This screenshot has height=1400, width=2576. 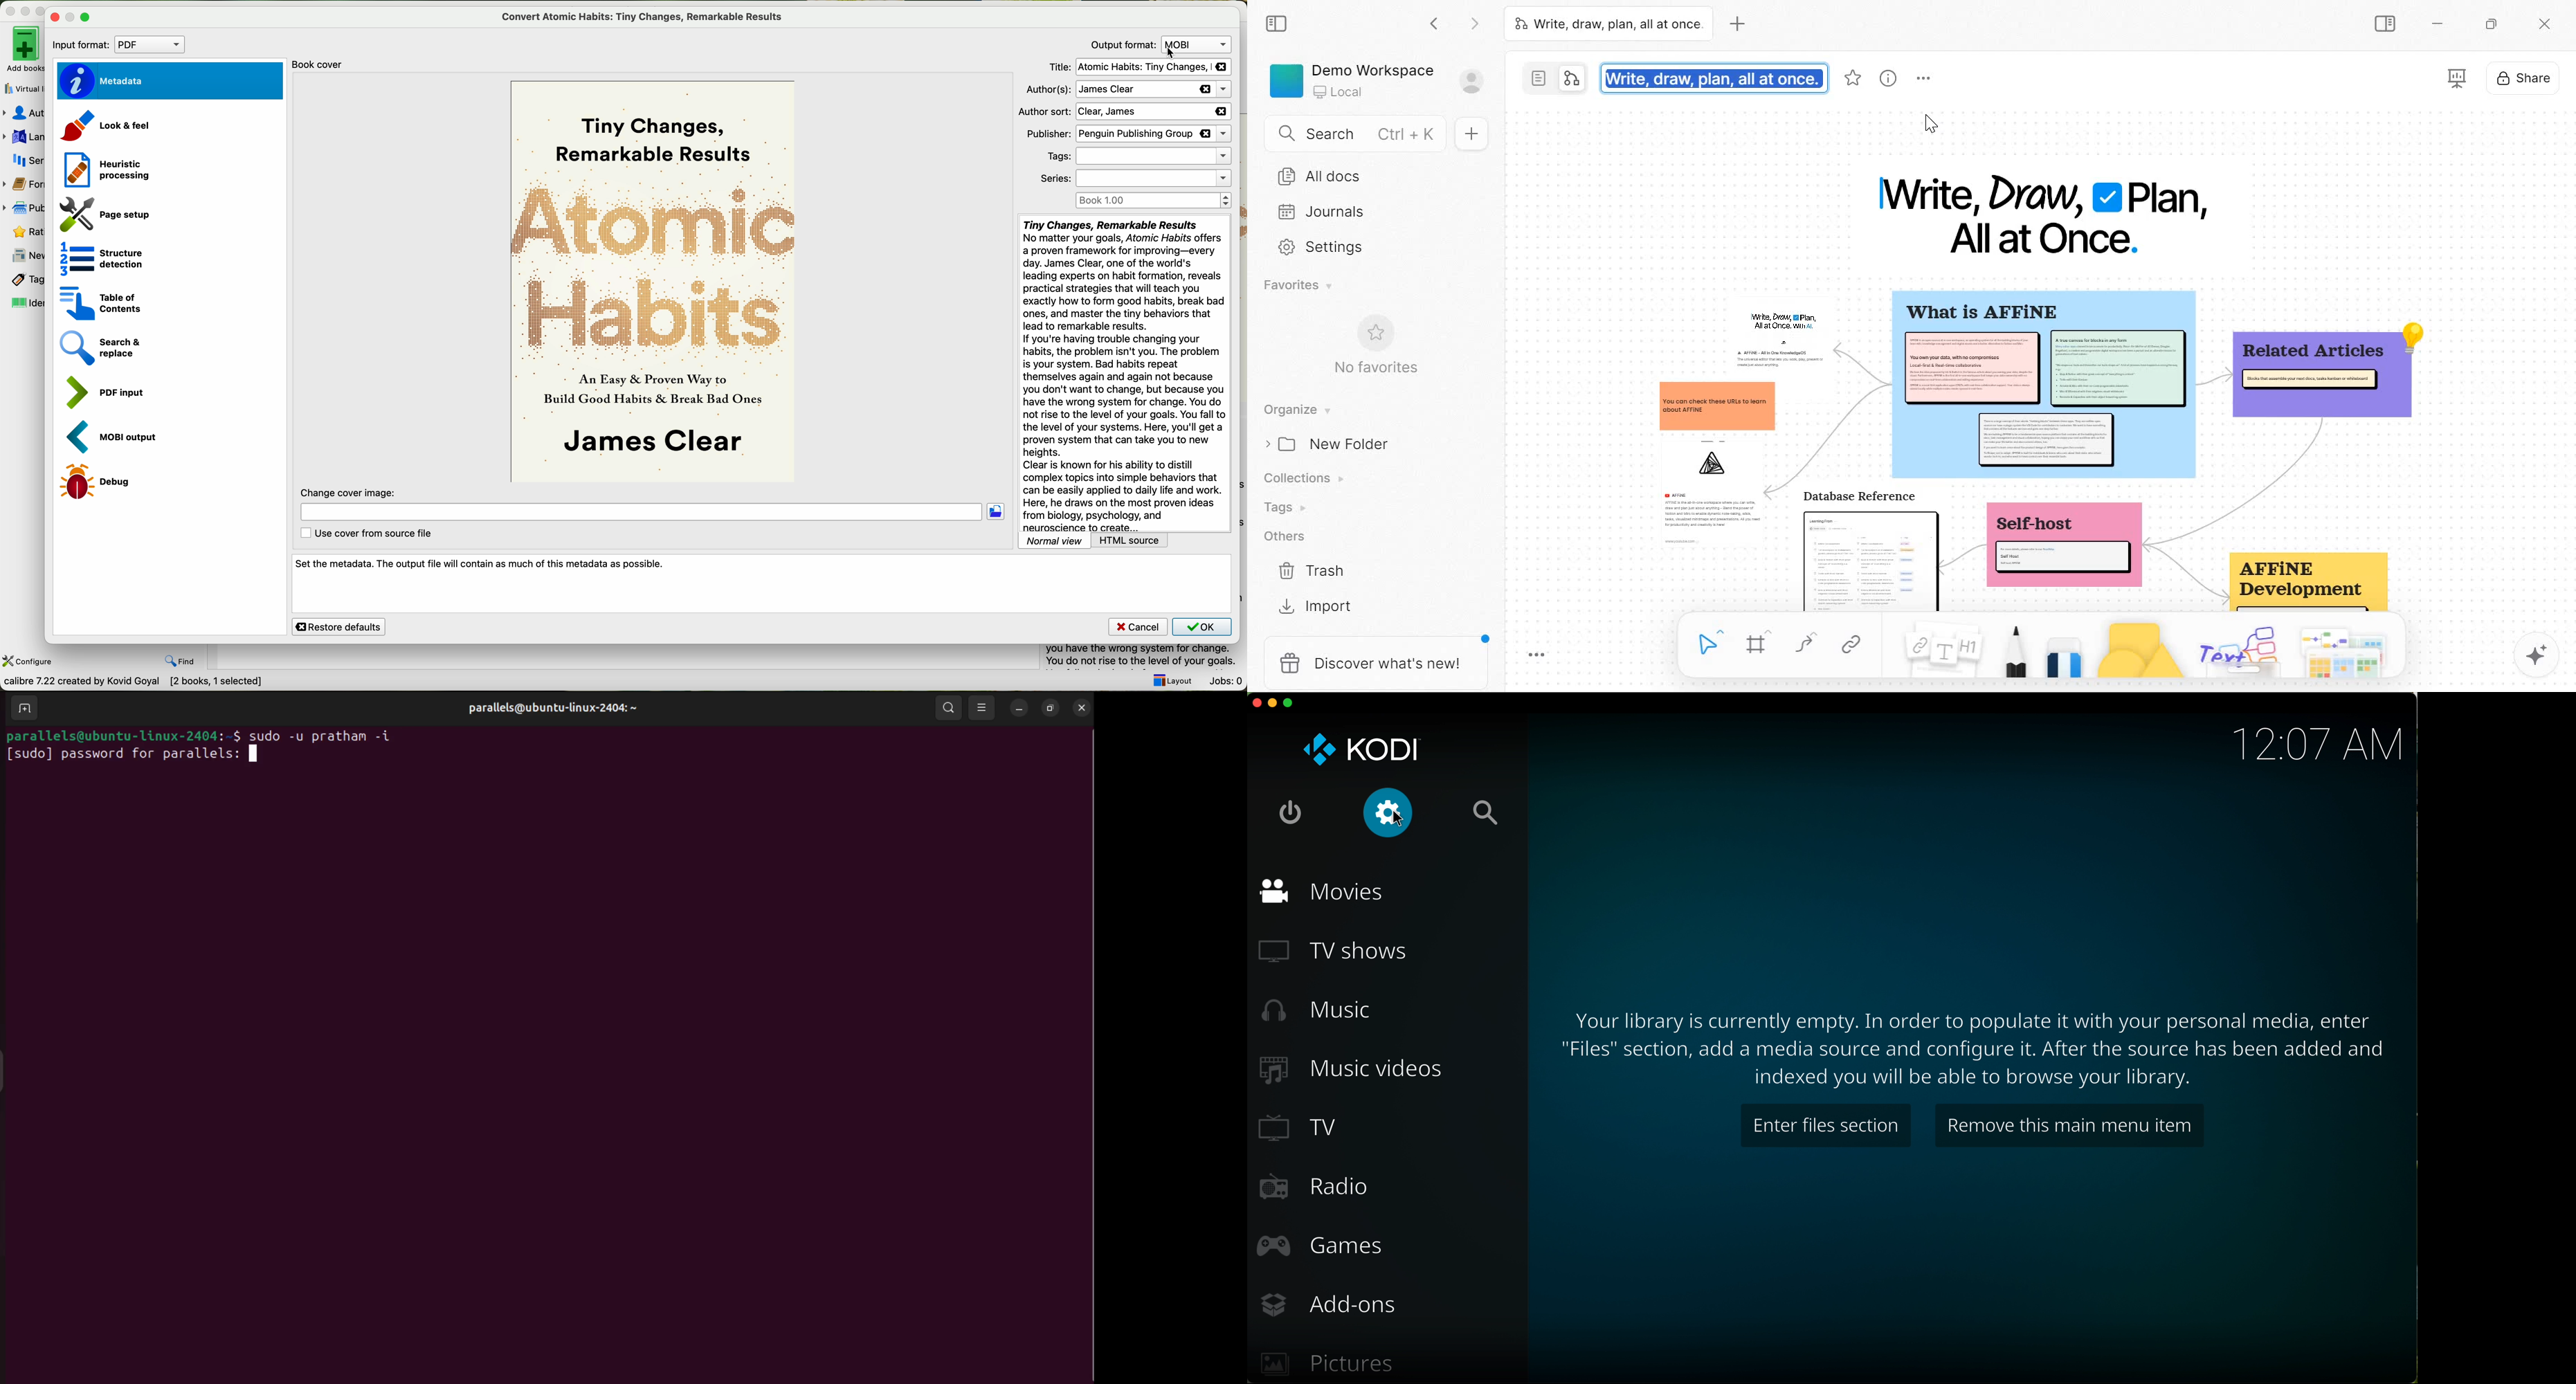 What do you see at coordinates (1202, 627) in the screenshot?
I see `OK button` at bounding box center [1202, 627].